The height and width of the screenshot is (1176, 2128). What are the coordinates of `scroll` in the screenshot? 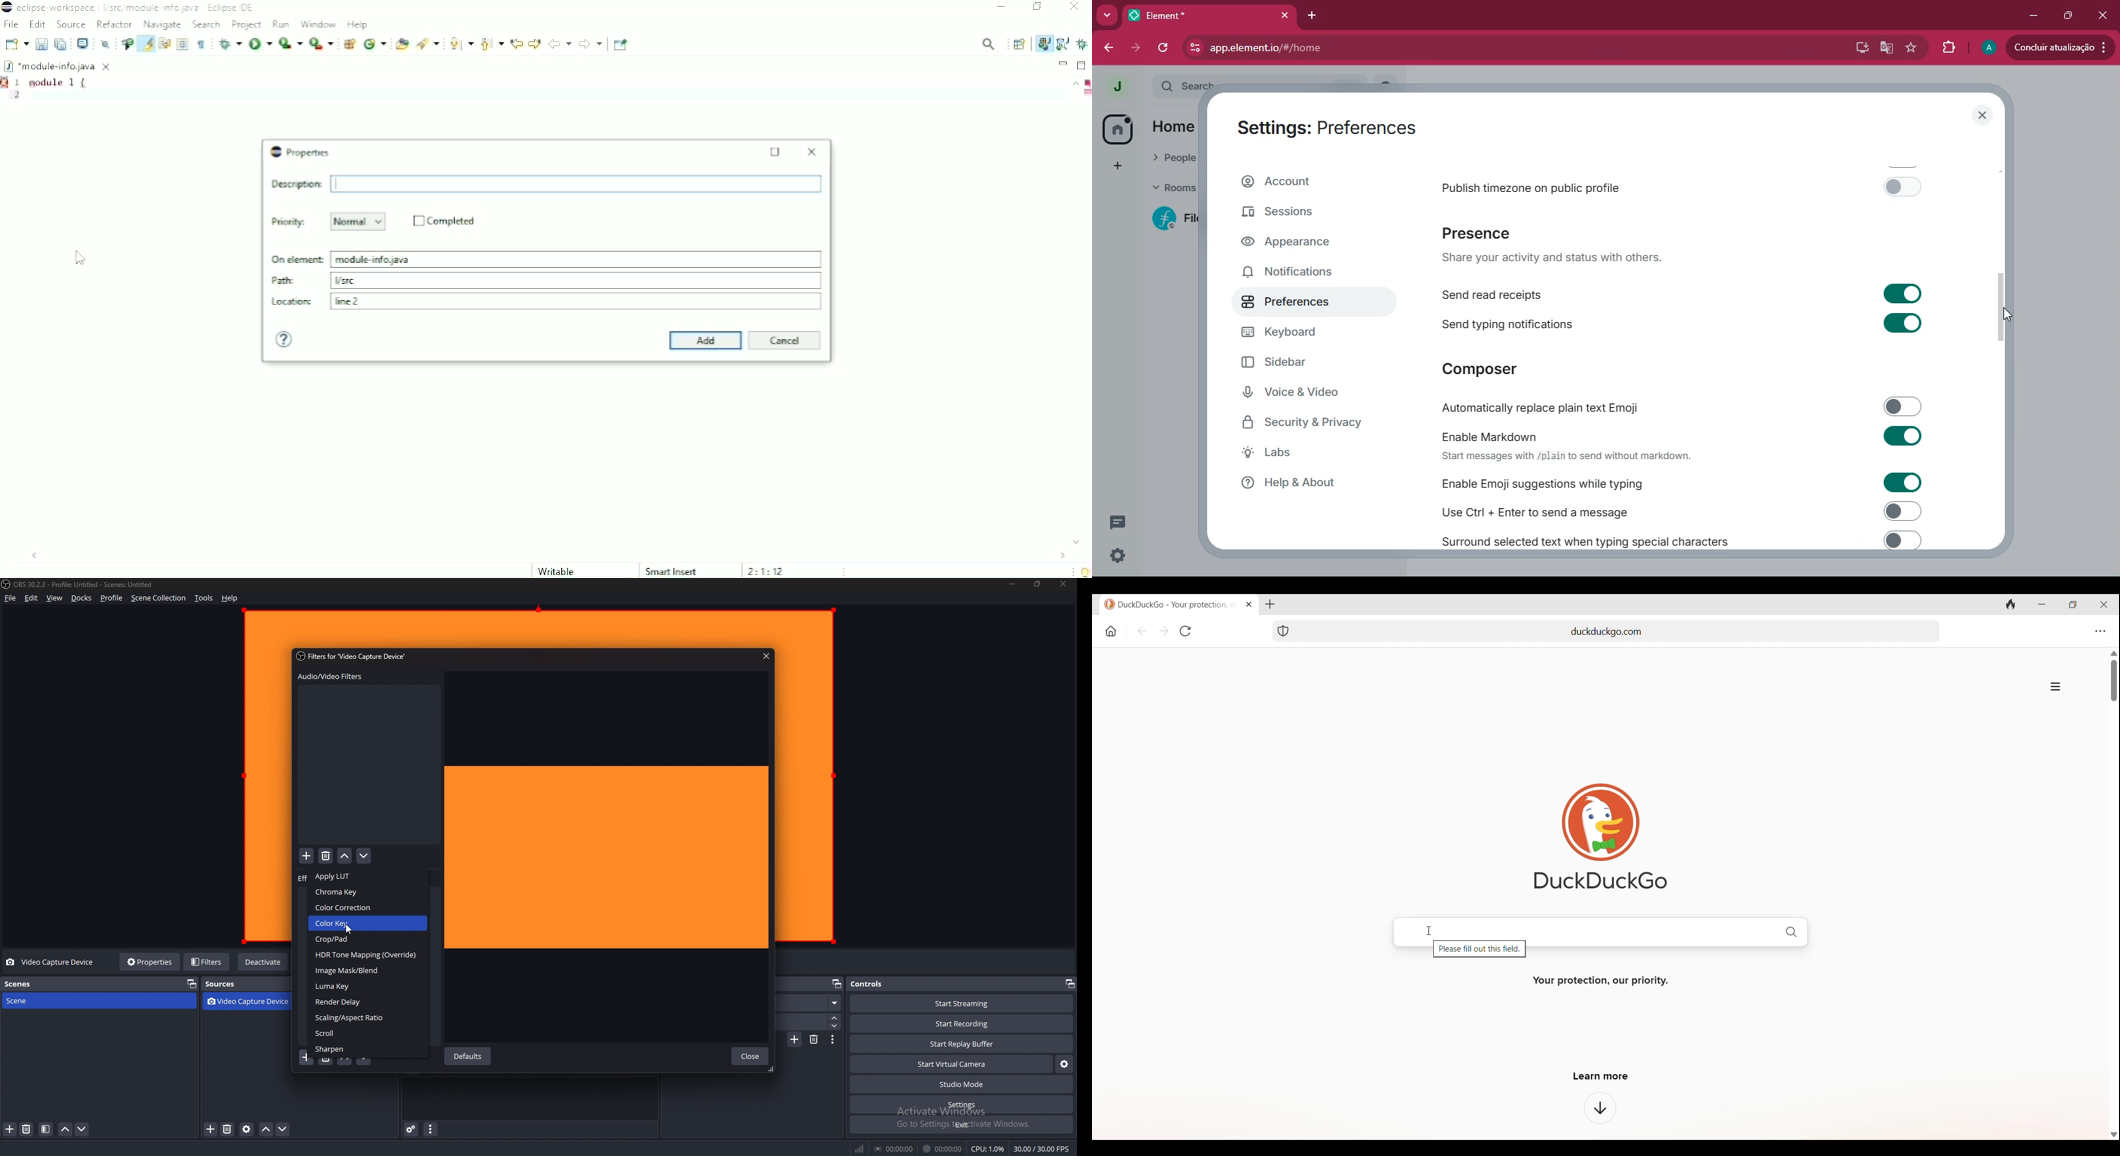 It's located at (368, 1033).